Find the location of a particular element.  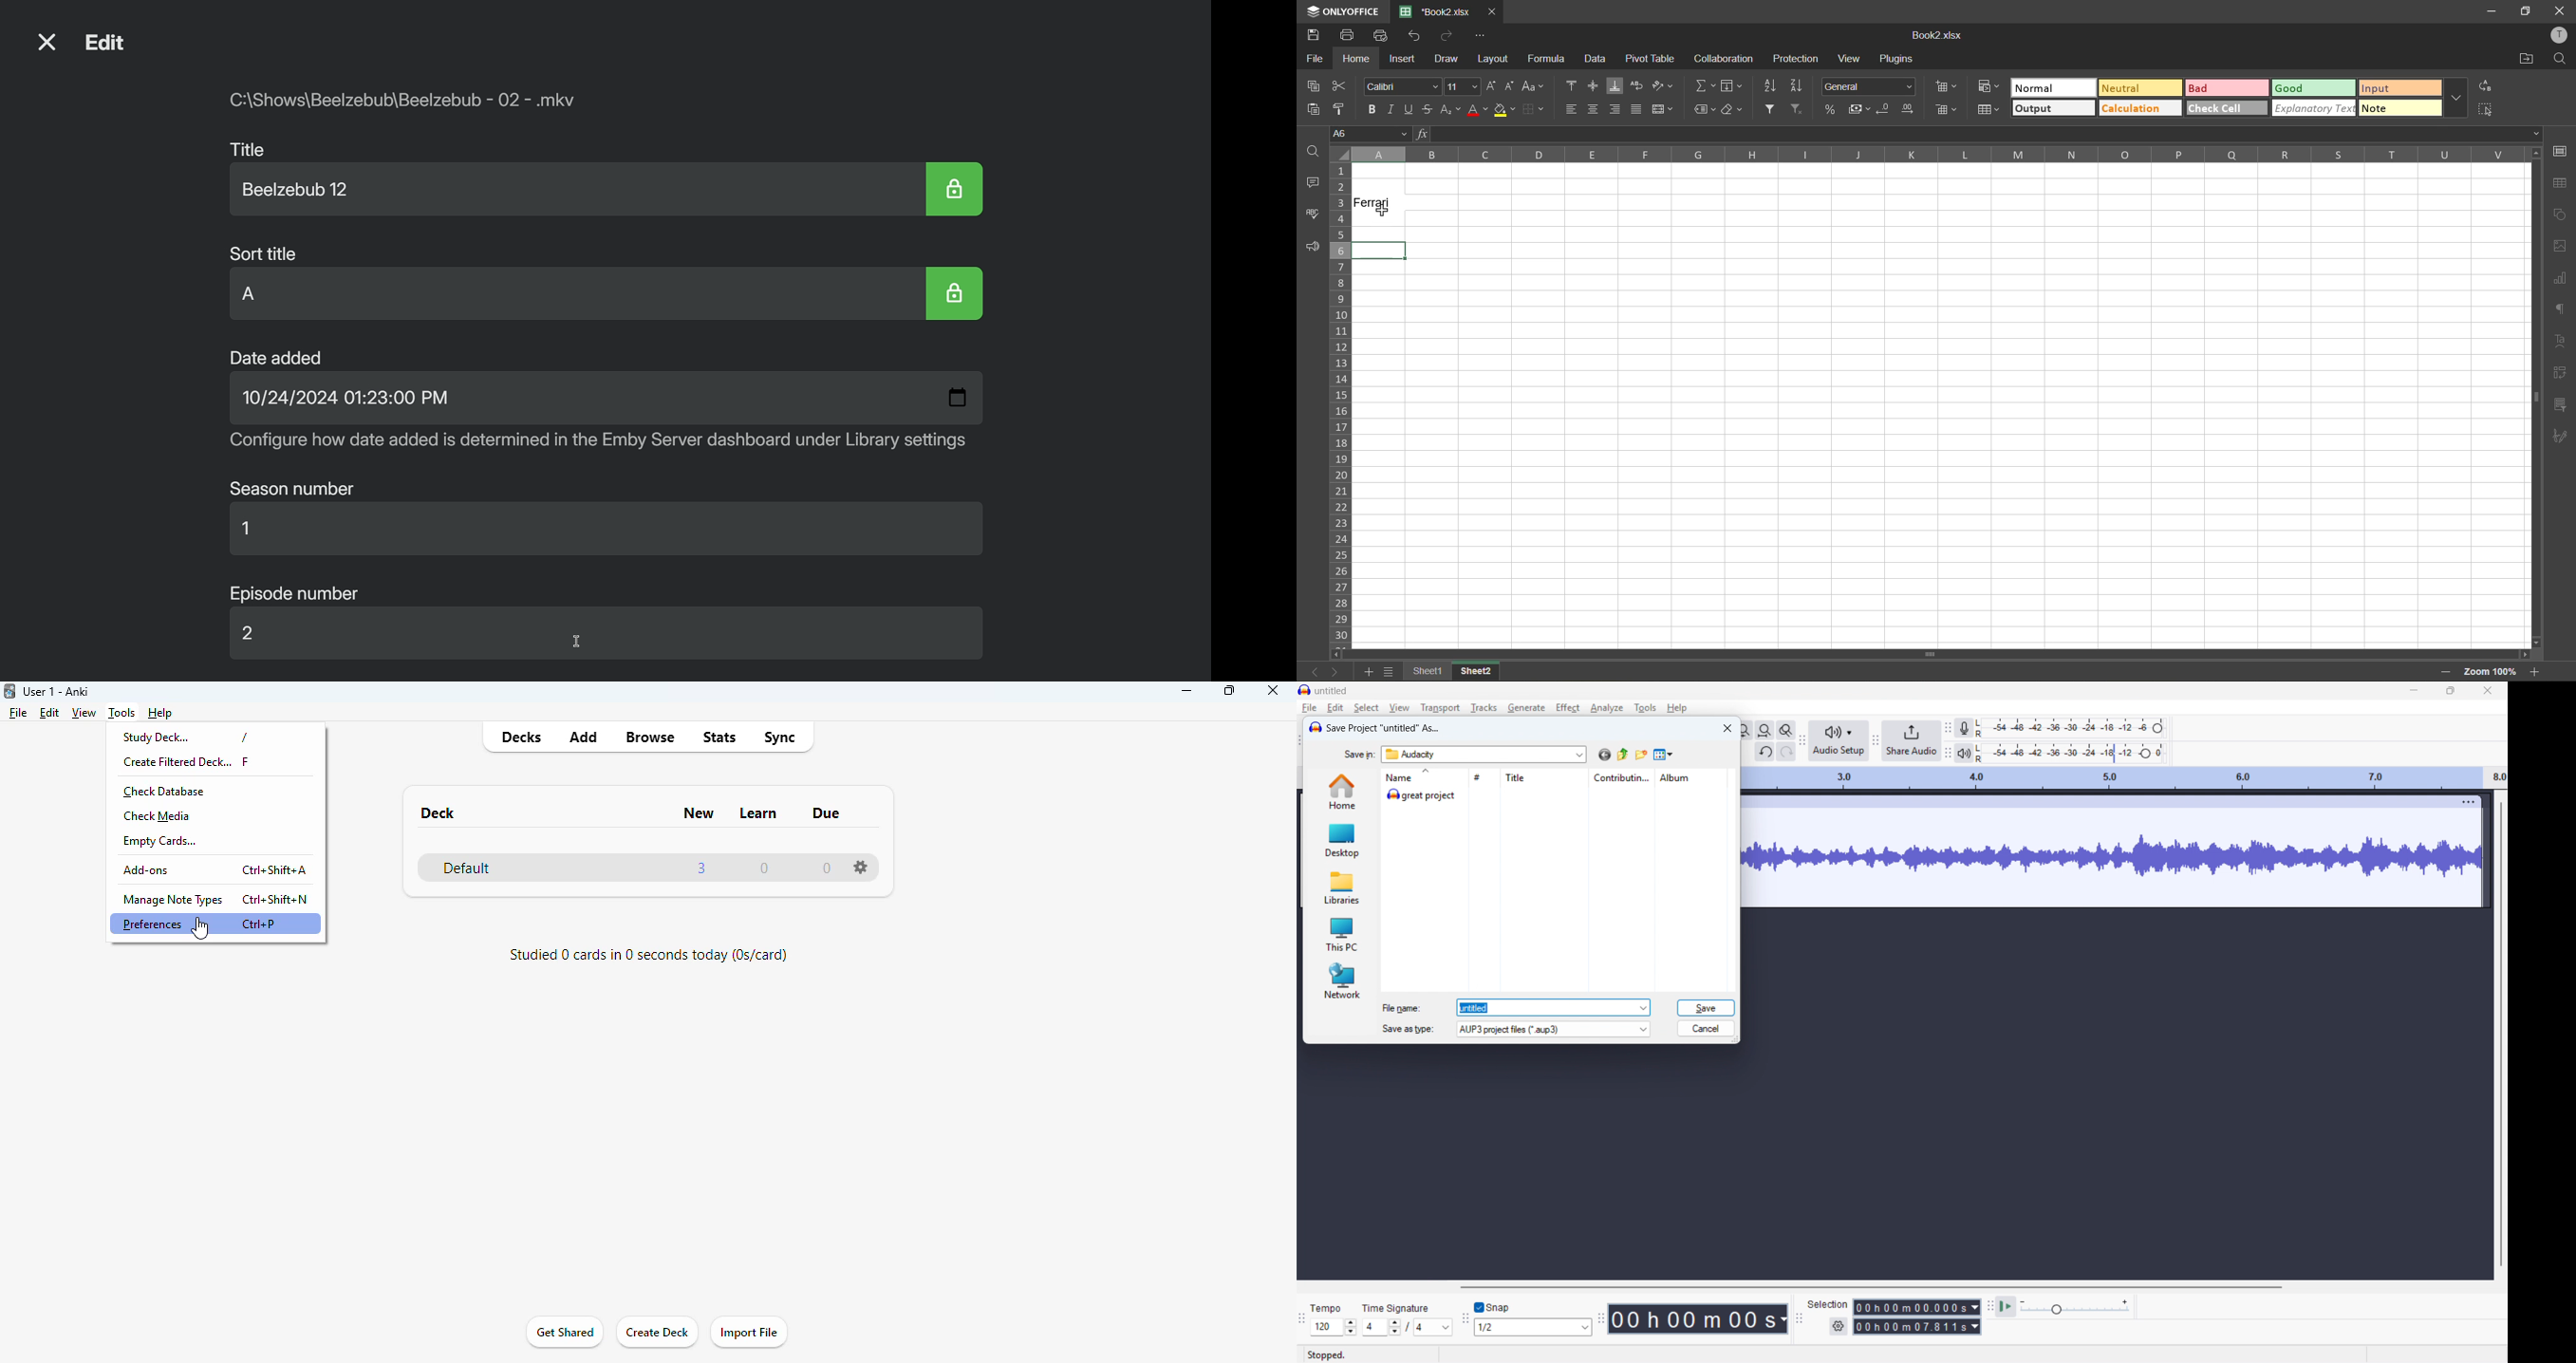

images is located at coordinates (2562, 246).